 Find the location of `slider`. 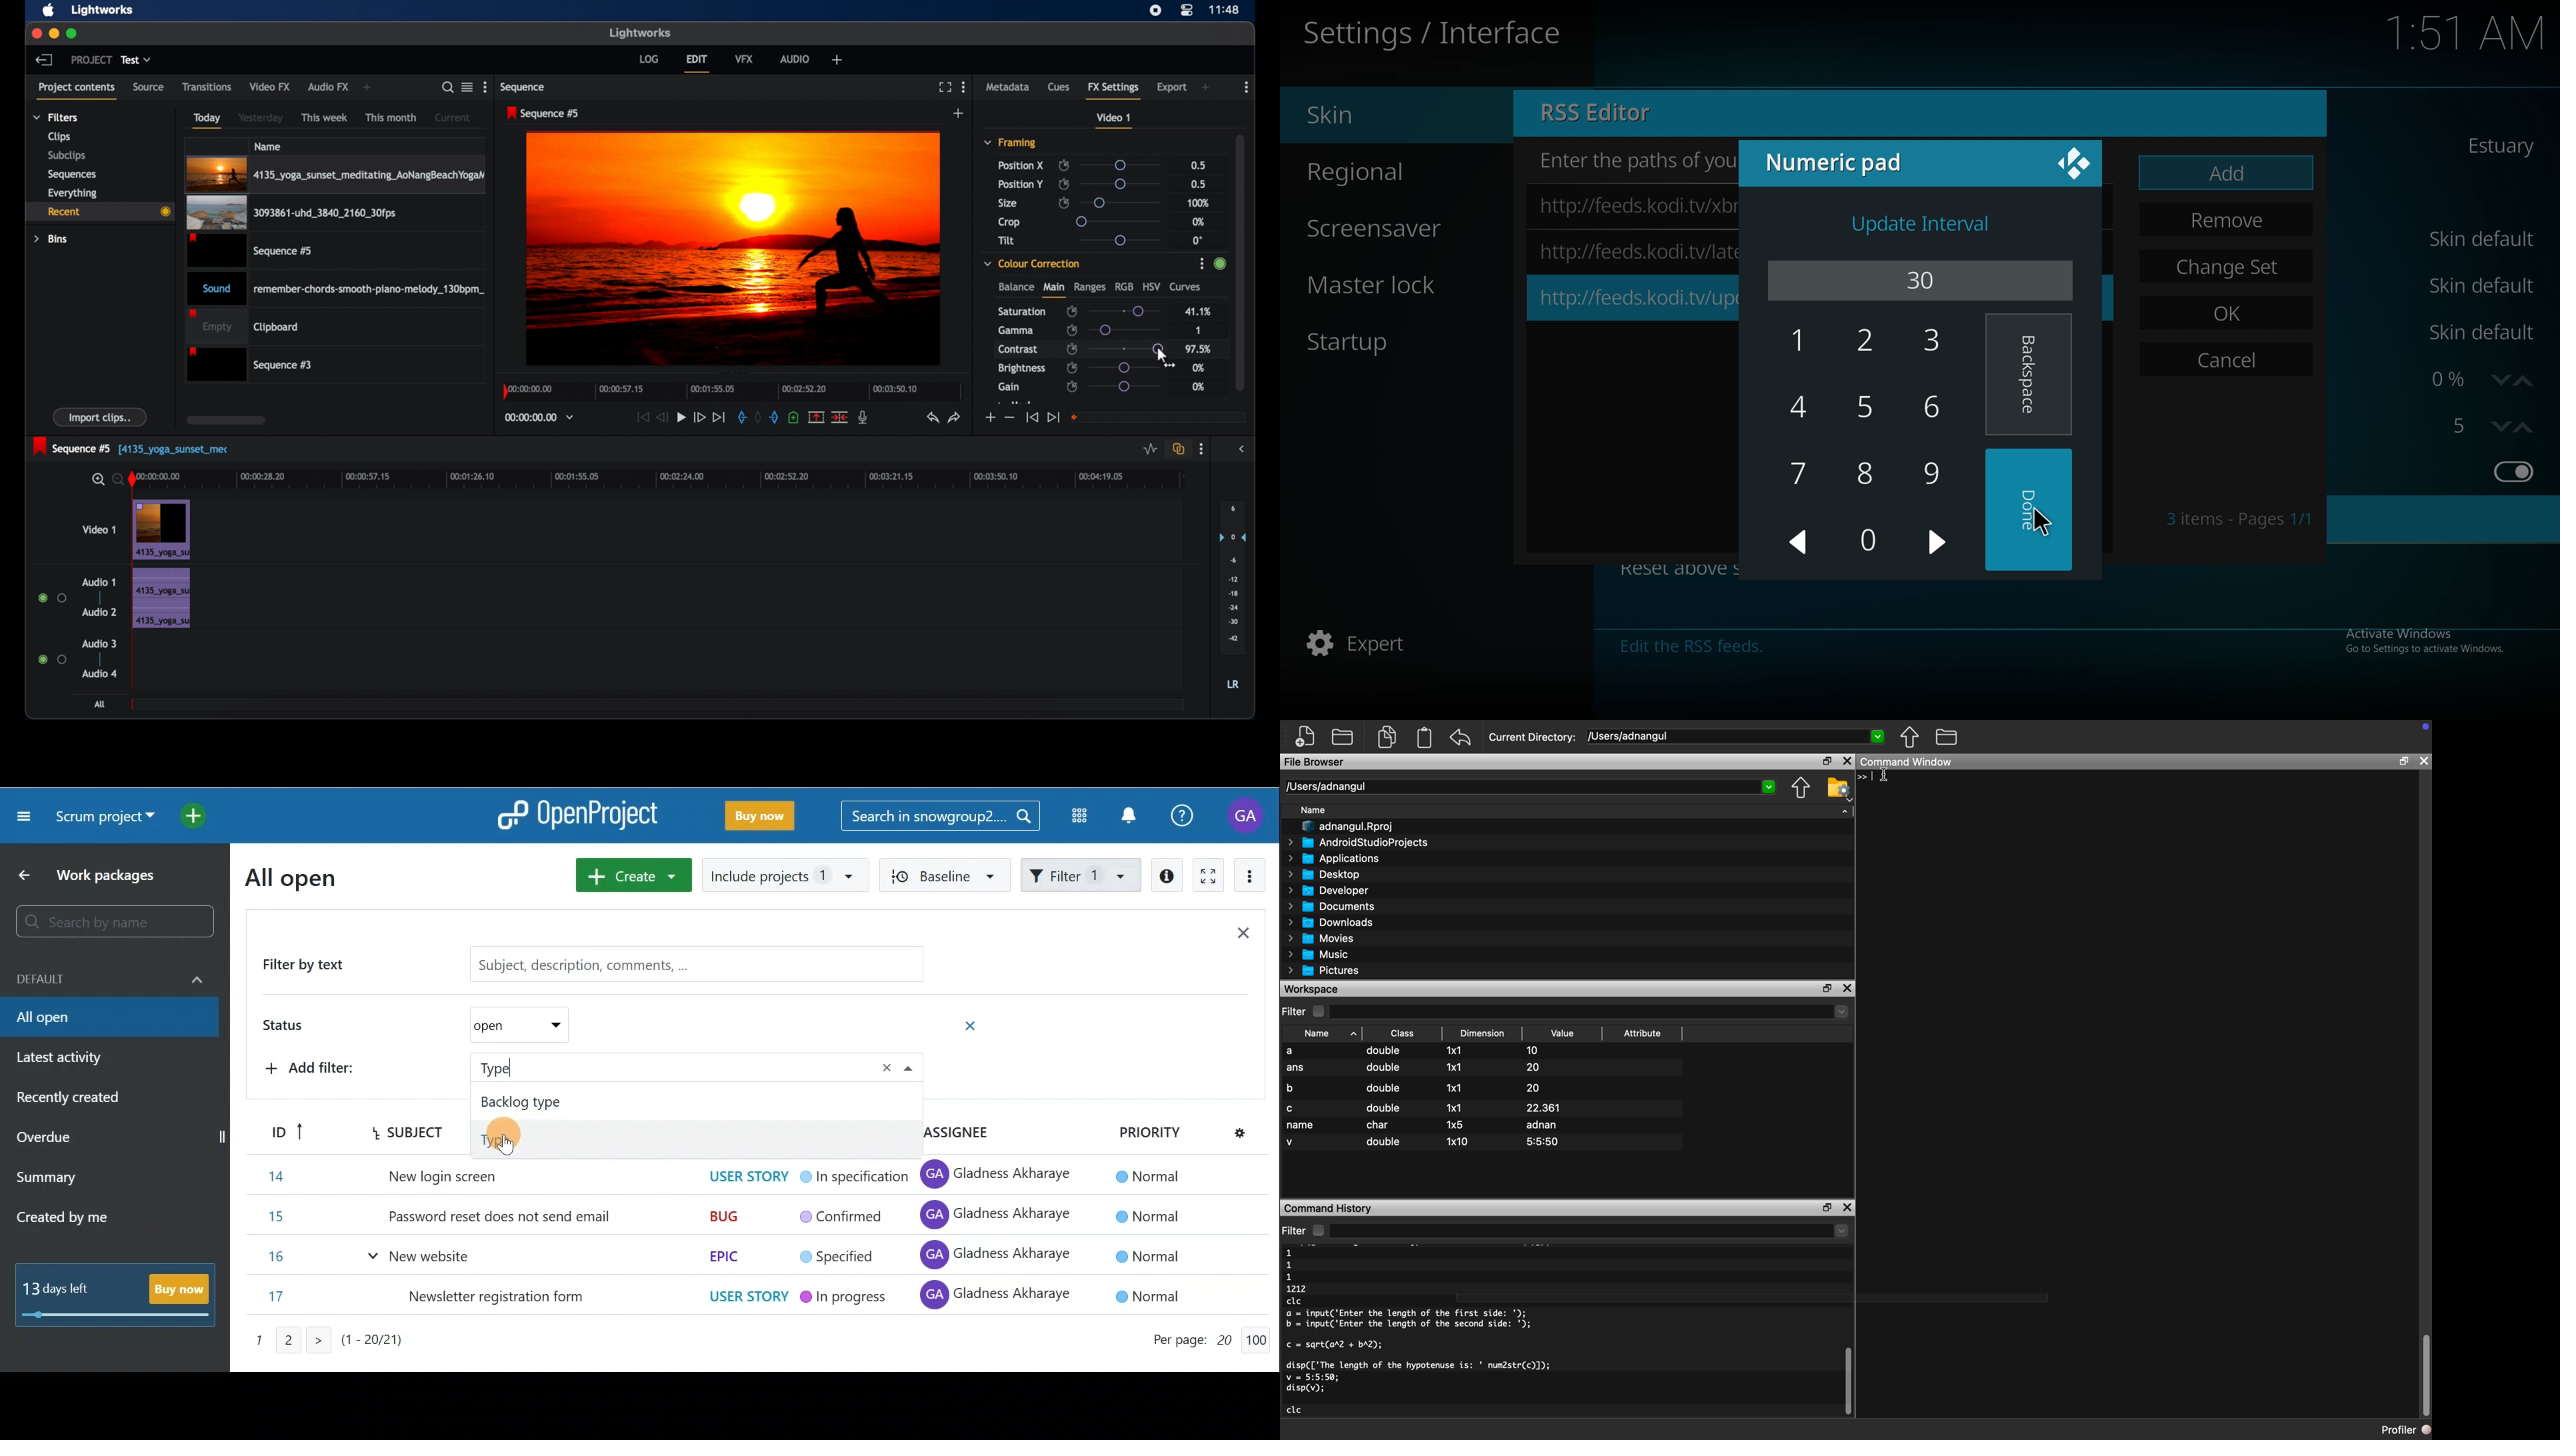

slider is located at coordinates (1119, 221).